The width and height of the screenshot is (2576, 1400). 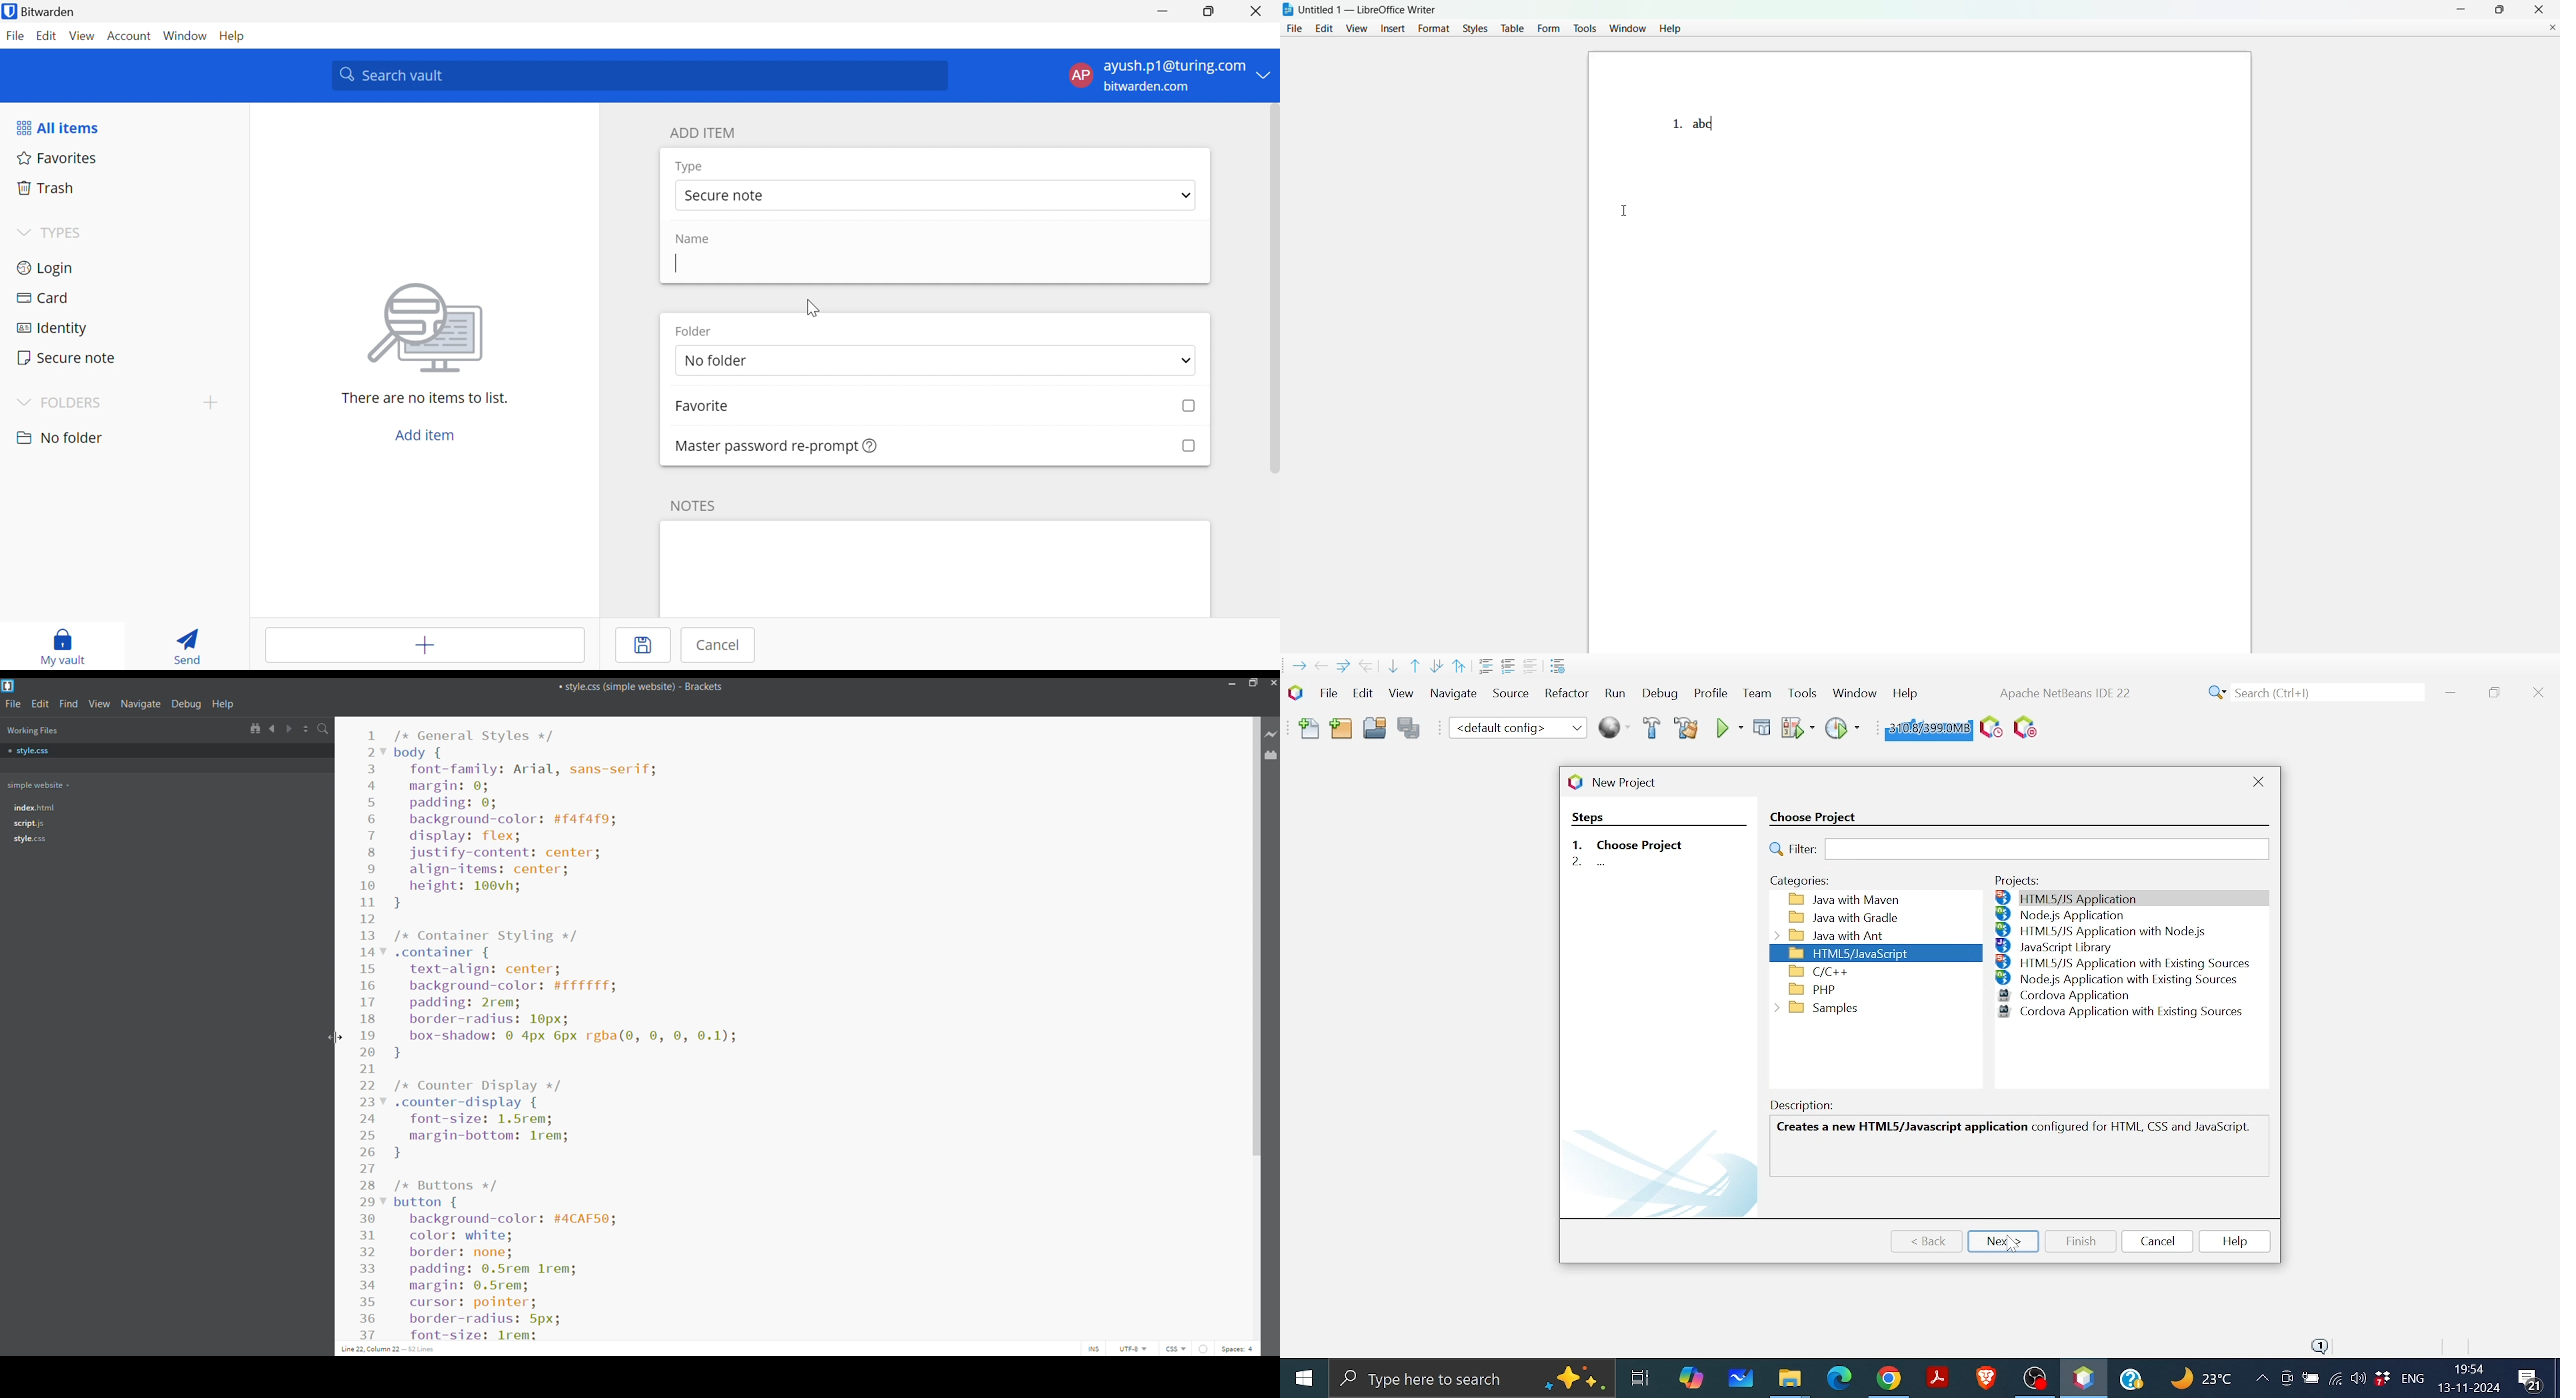 What do you see at coordinates (189, 645) in the screenshot?
I see `Send` at bounding box center [189, 645].